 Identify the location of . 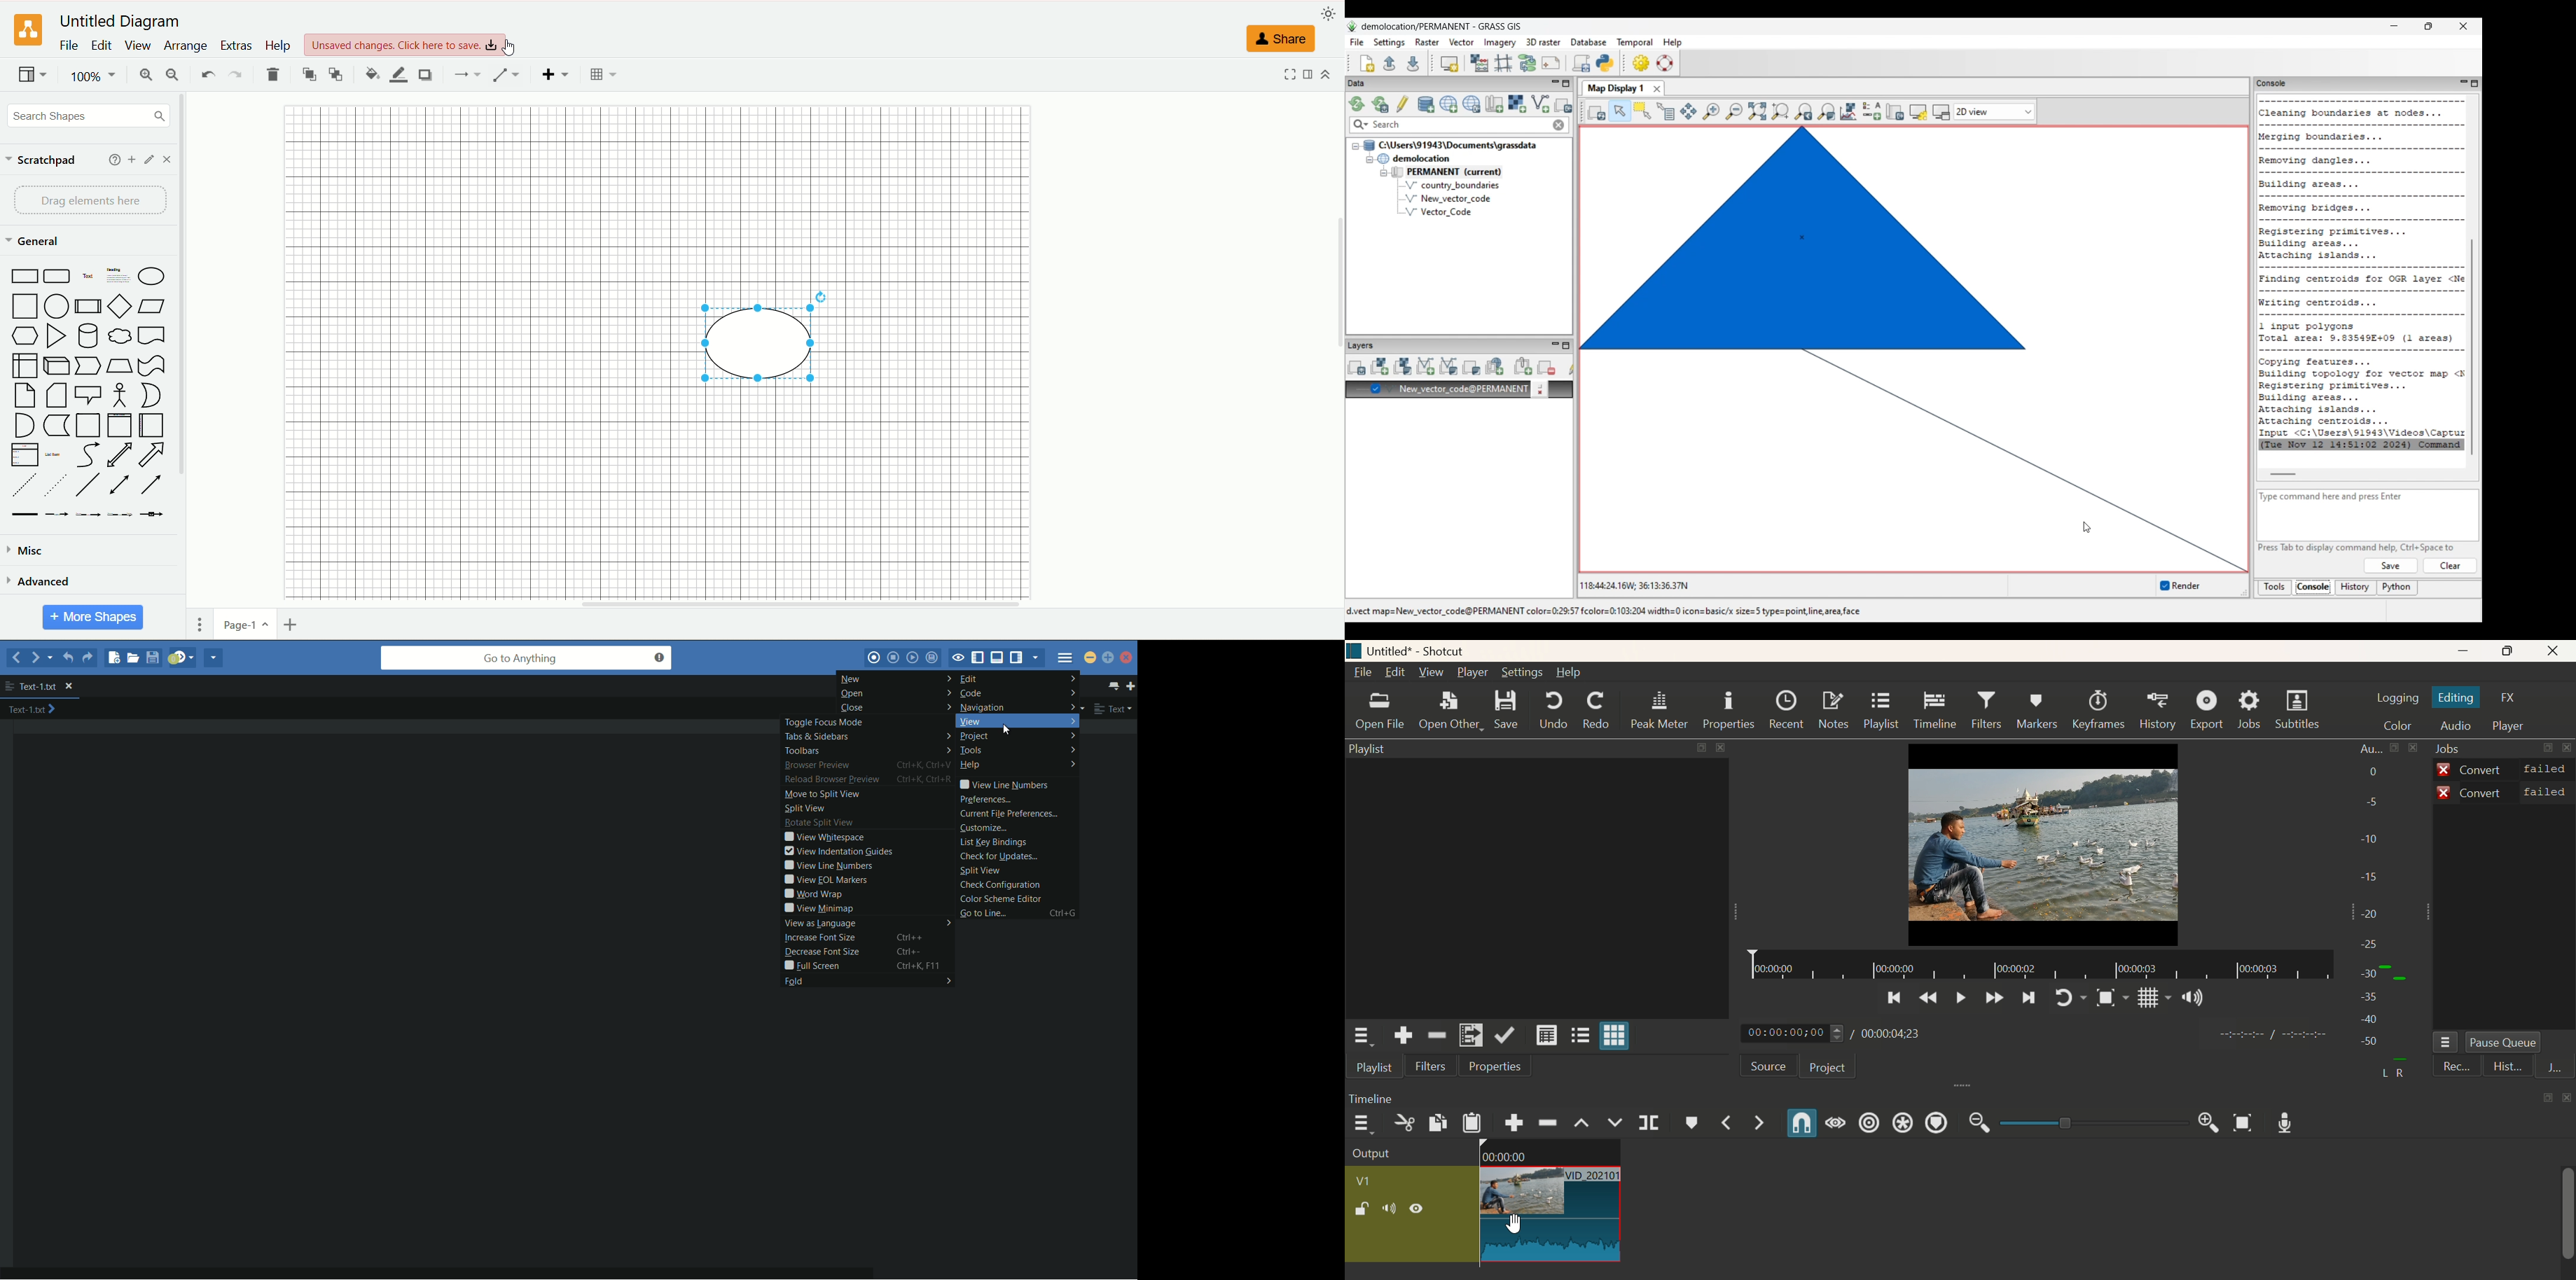
(2242, 1124).